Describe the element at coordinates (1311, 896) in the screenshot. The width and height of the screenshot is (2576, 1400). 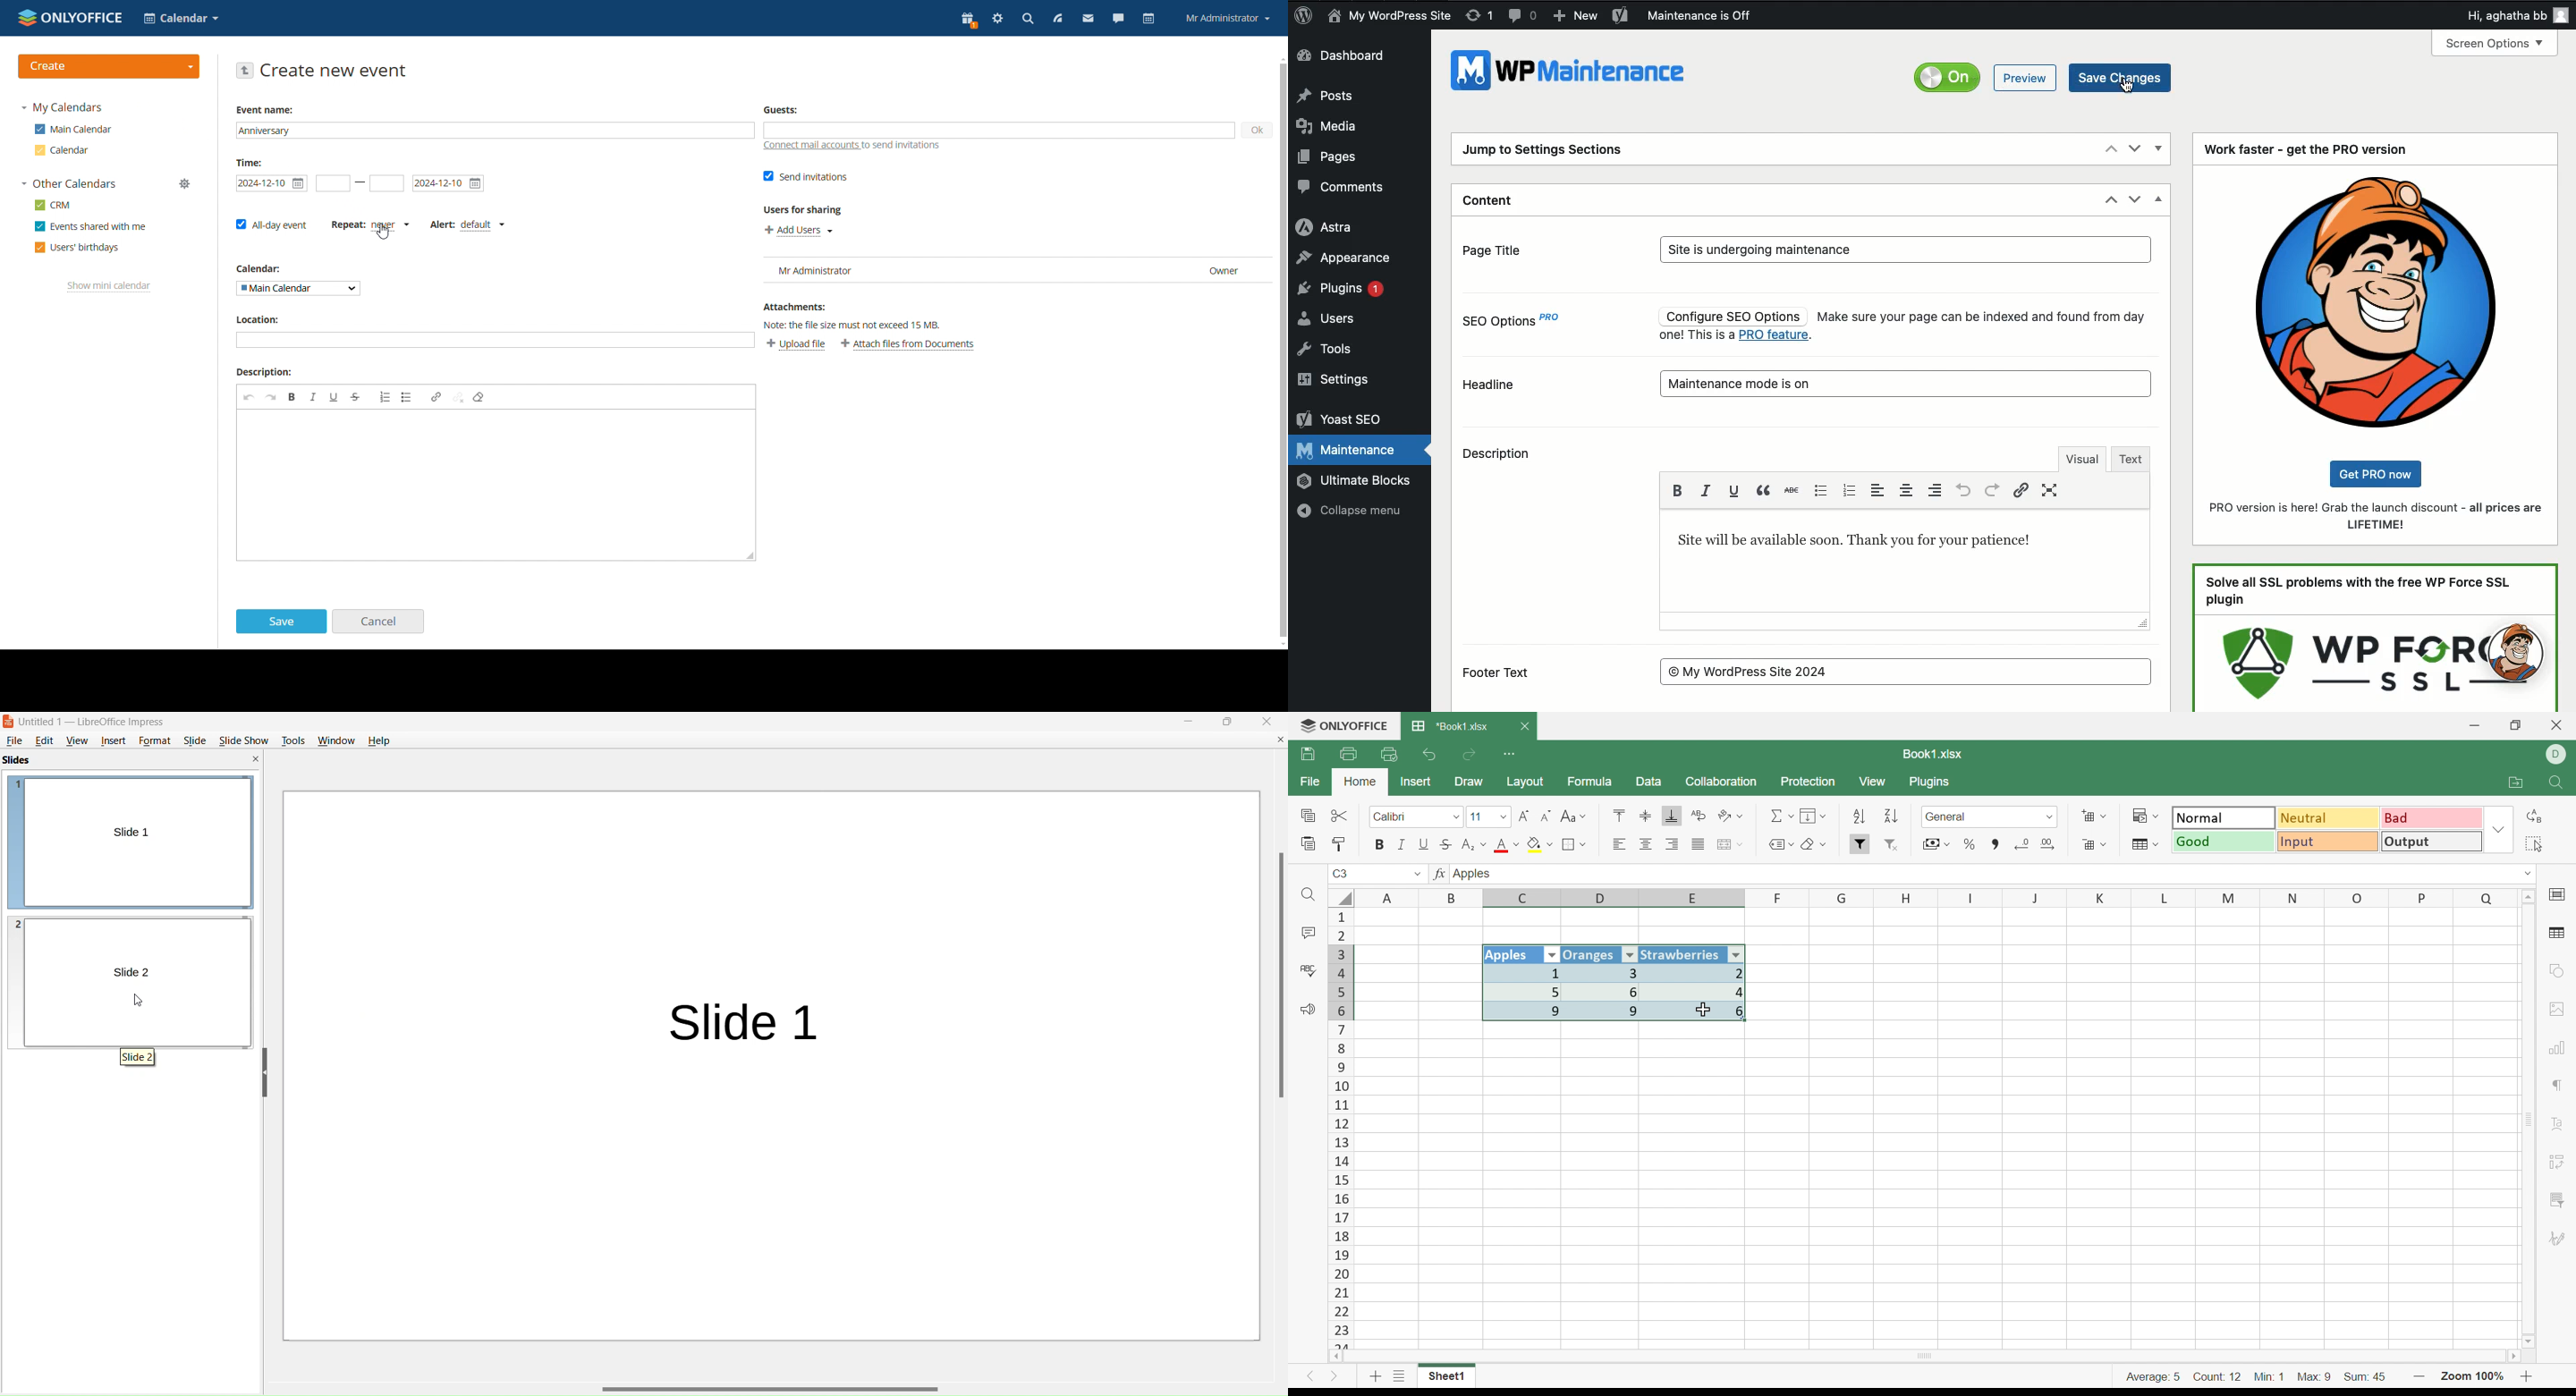
I see `Find` at that location.